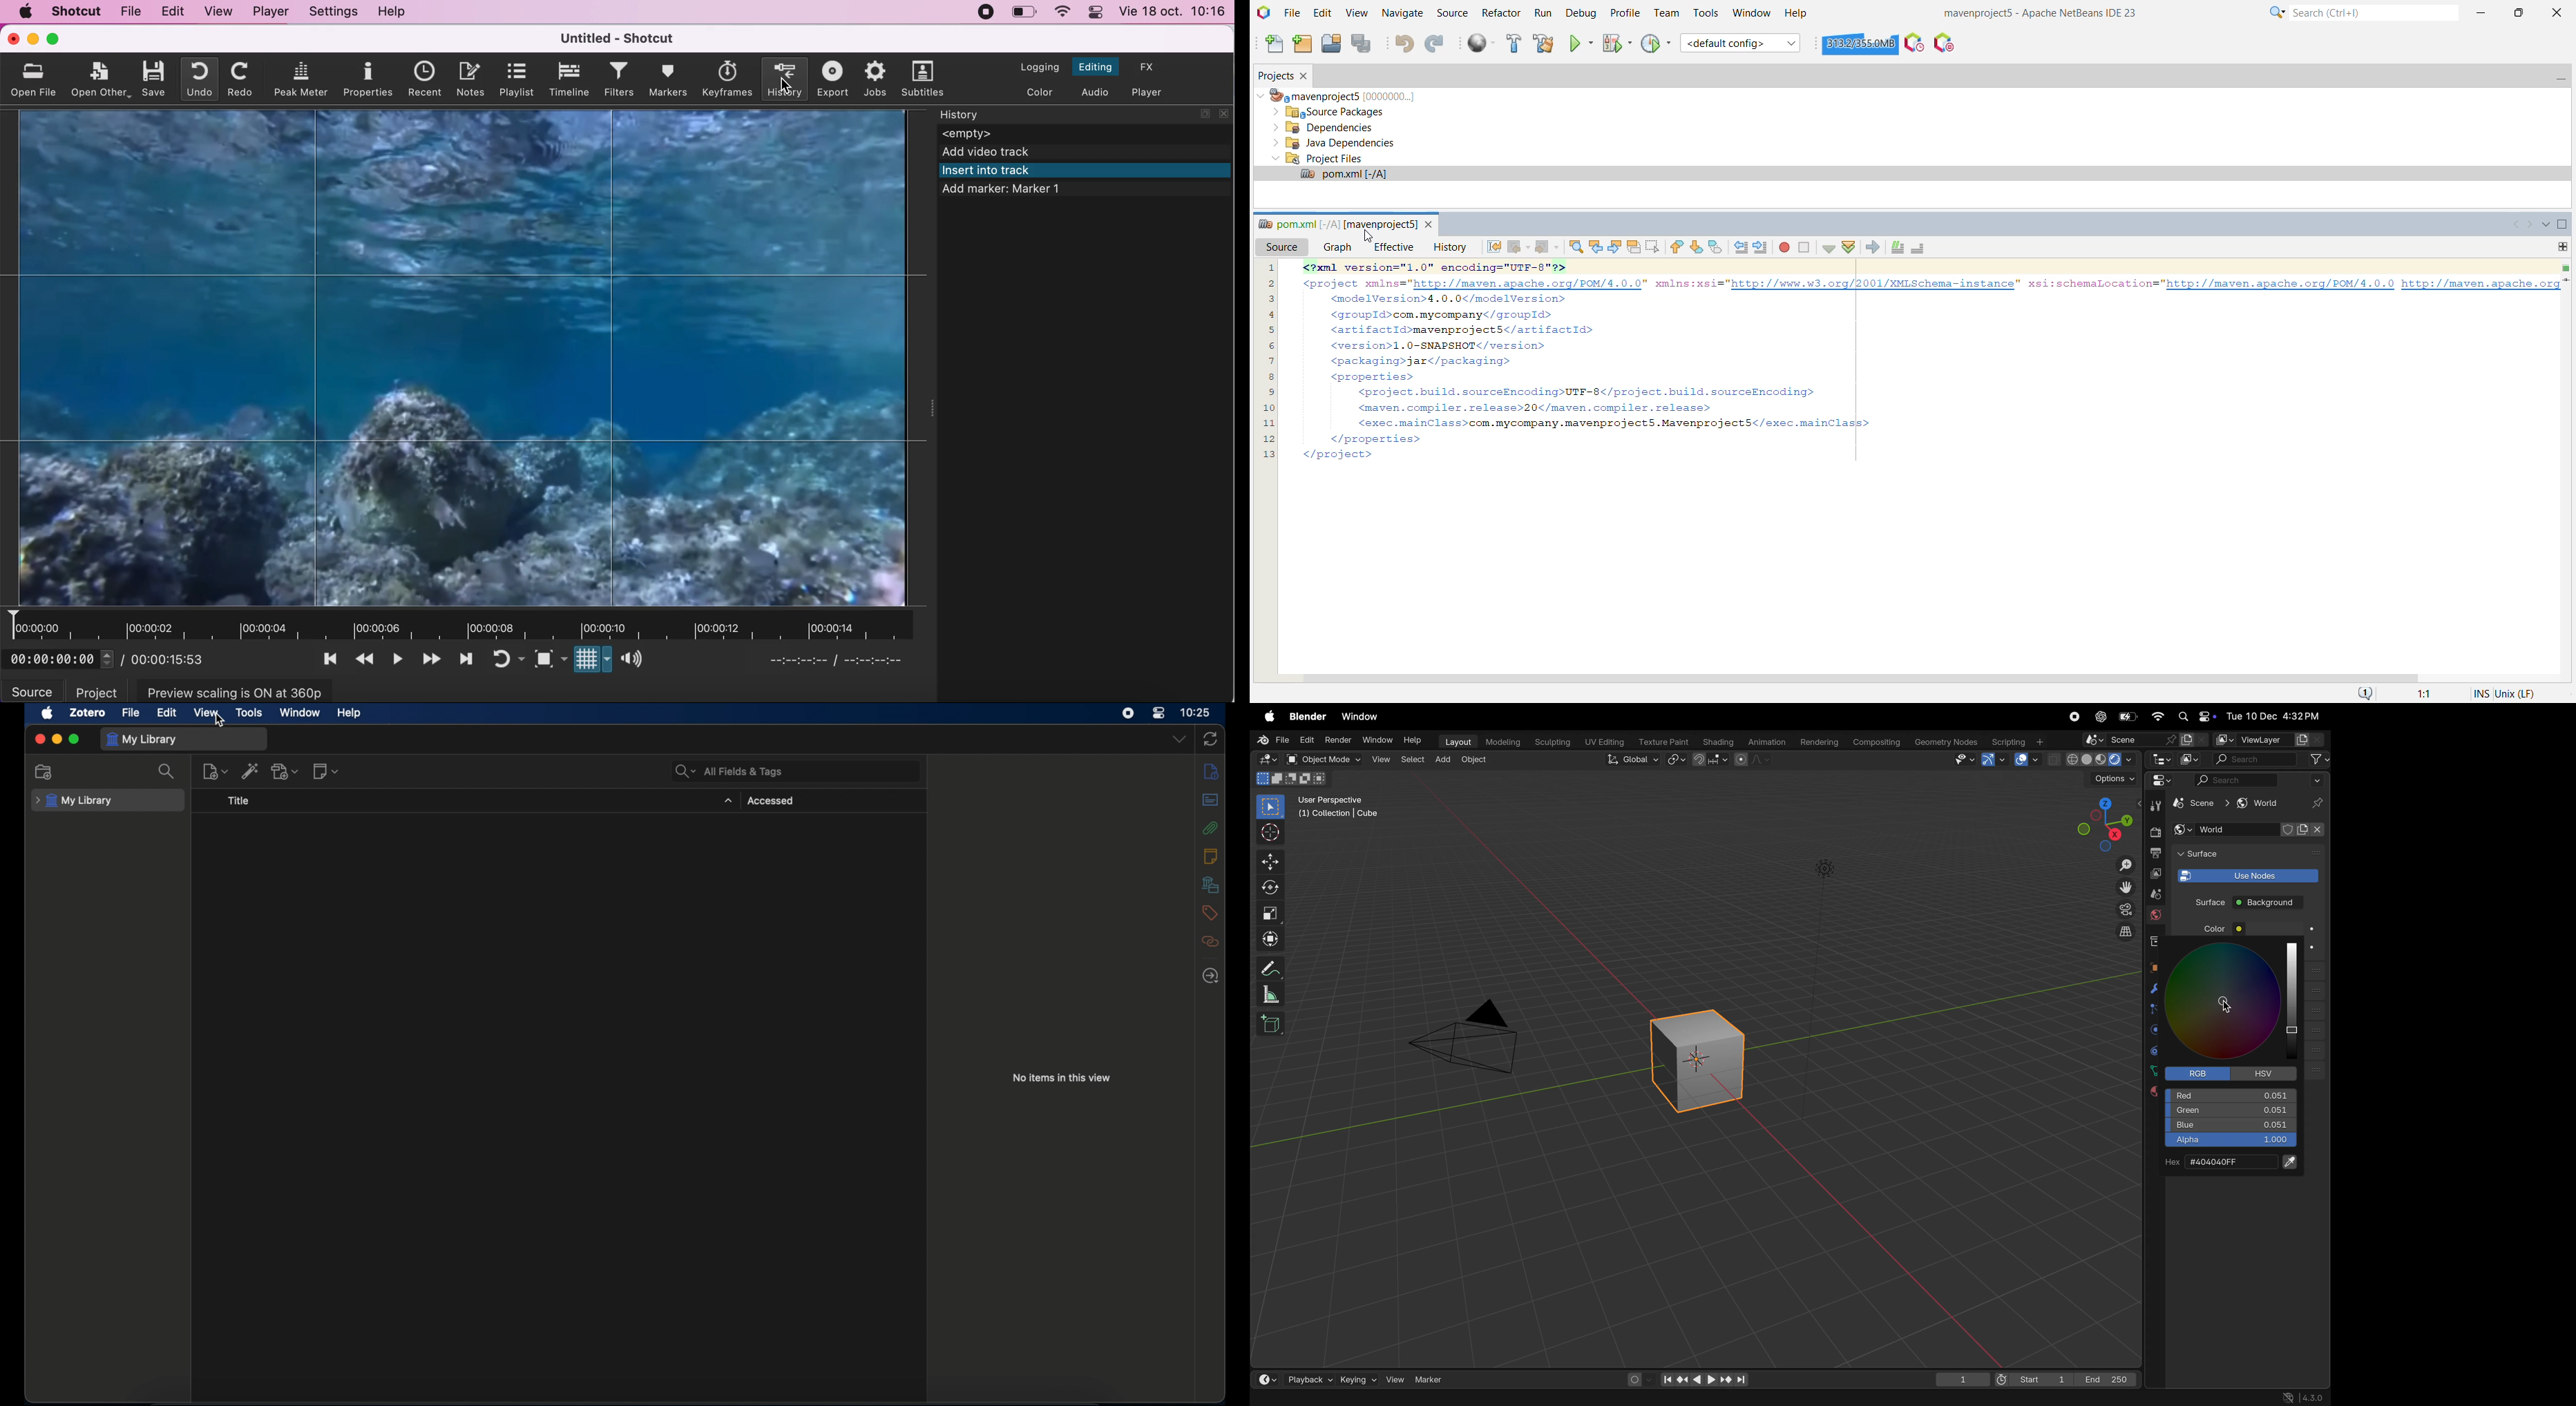 The width and height of the screenshot is (2576, 1428). What do you see at coordinates (1542, 14) in the screenshot?
I see `Run` at bounding box center [1542, 14].